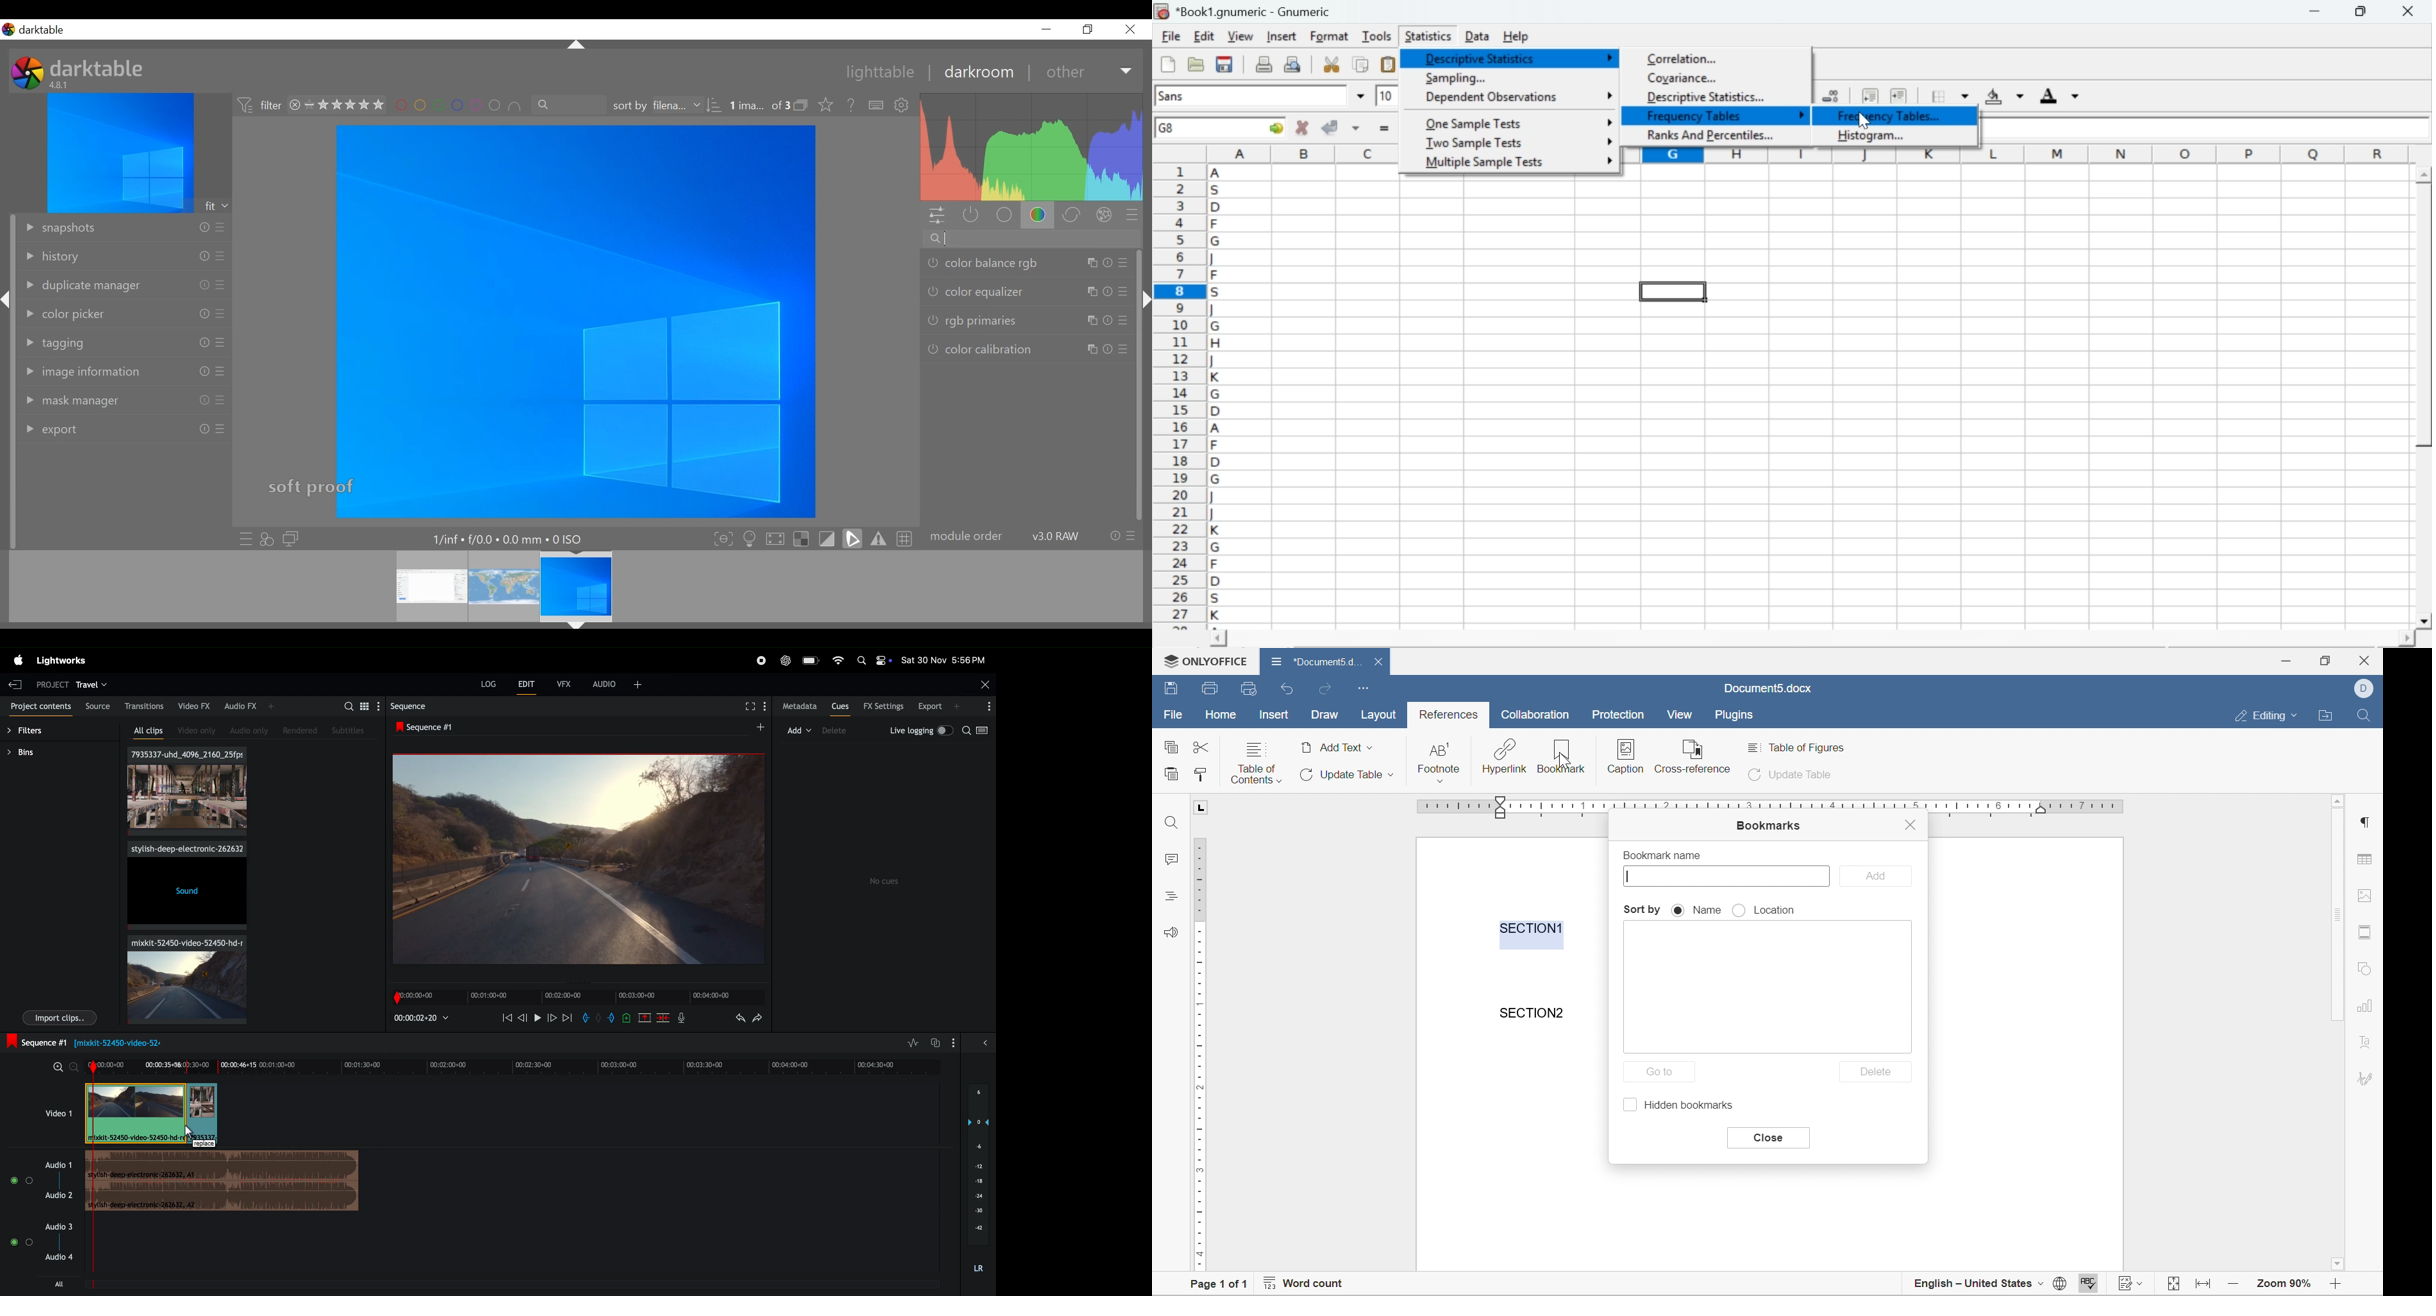 The height and width of the screenshot is (1316, 2436). Describe the element at coordinates (2368, 687) in the screenshot. I see `dell` at that location.